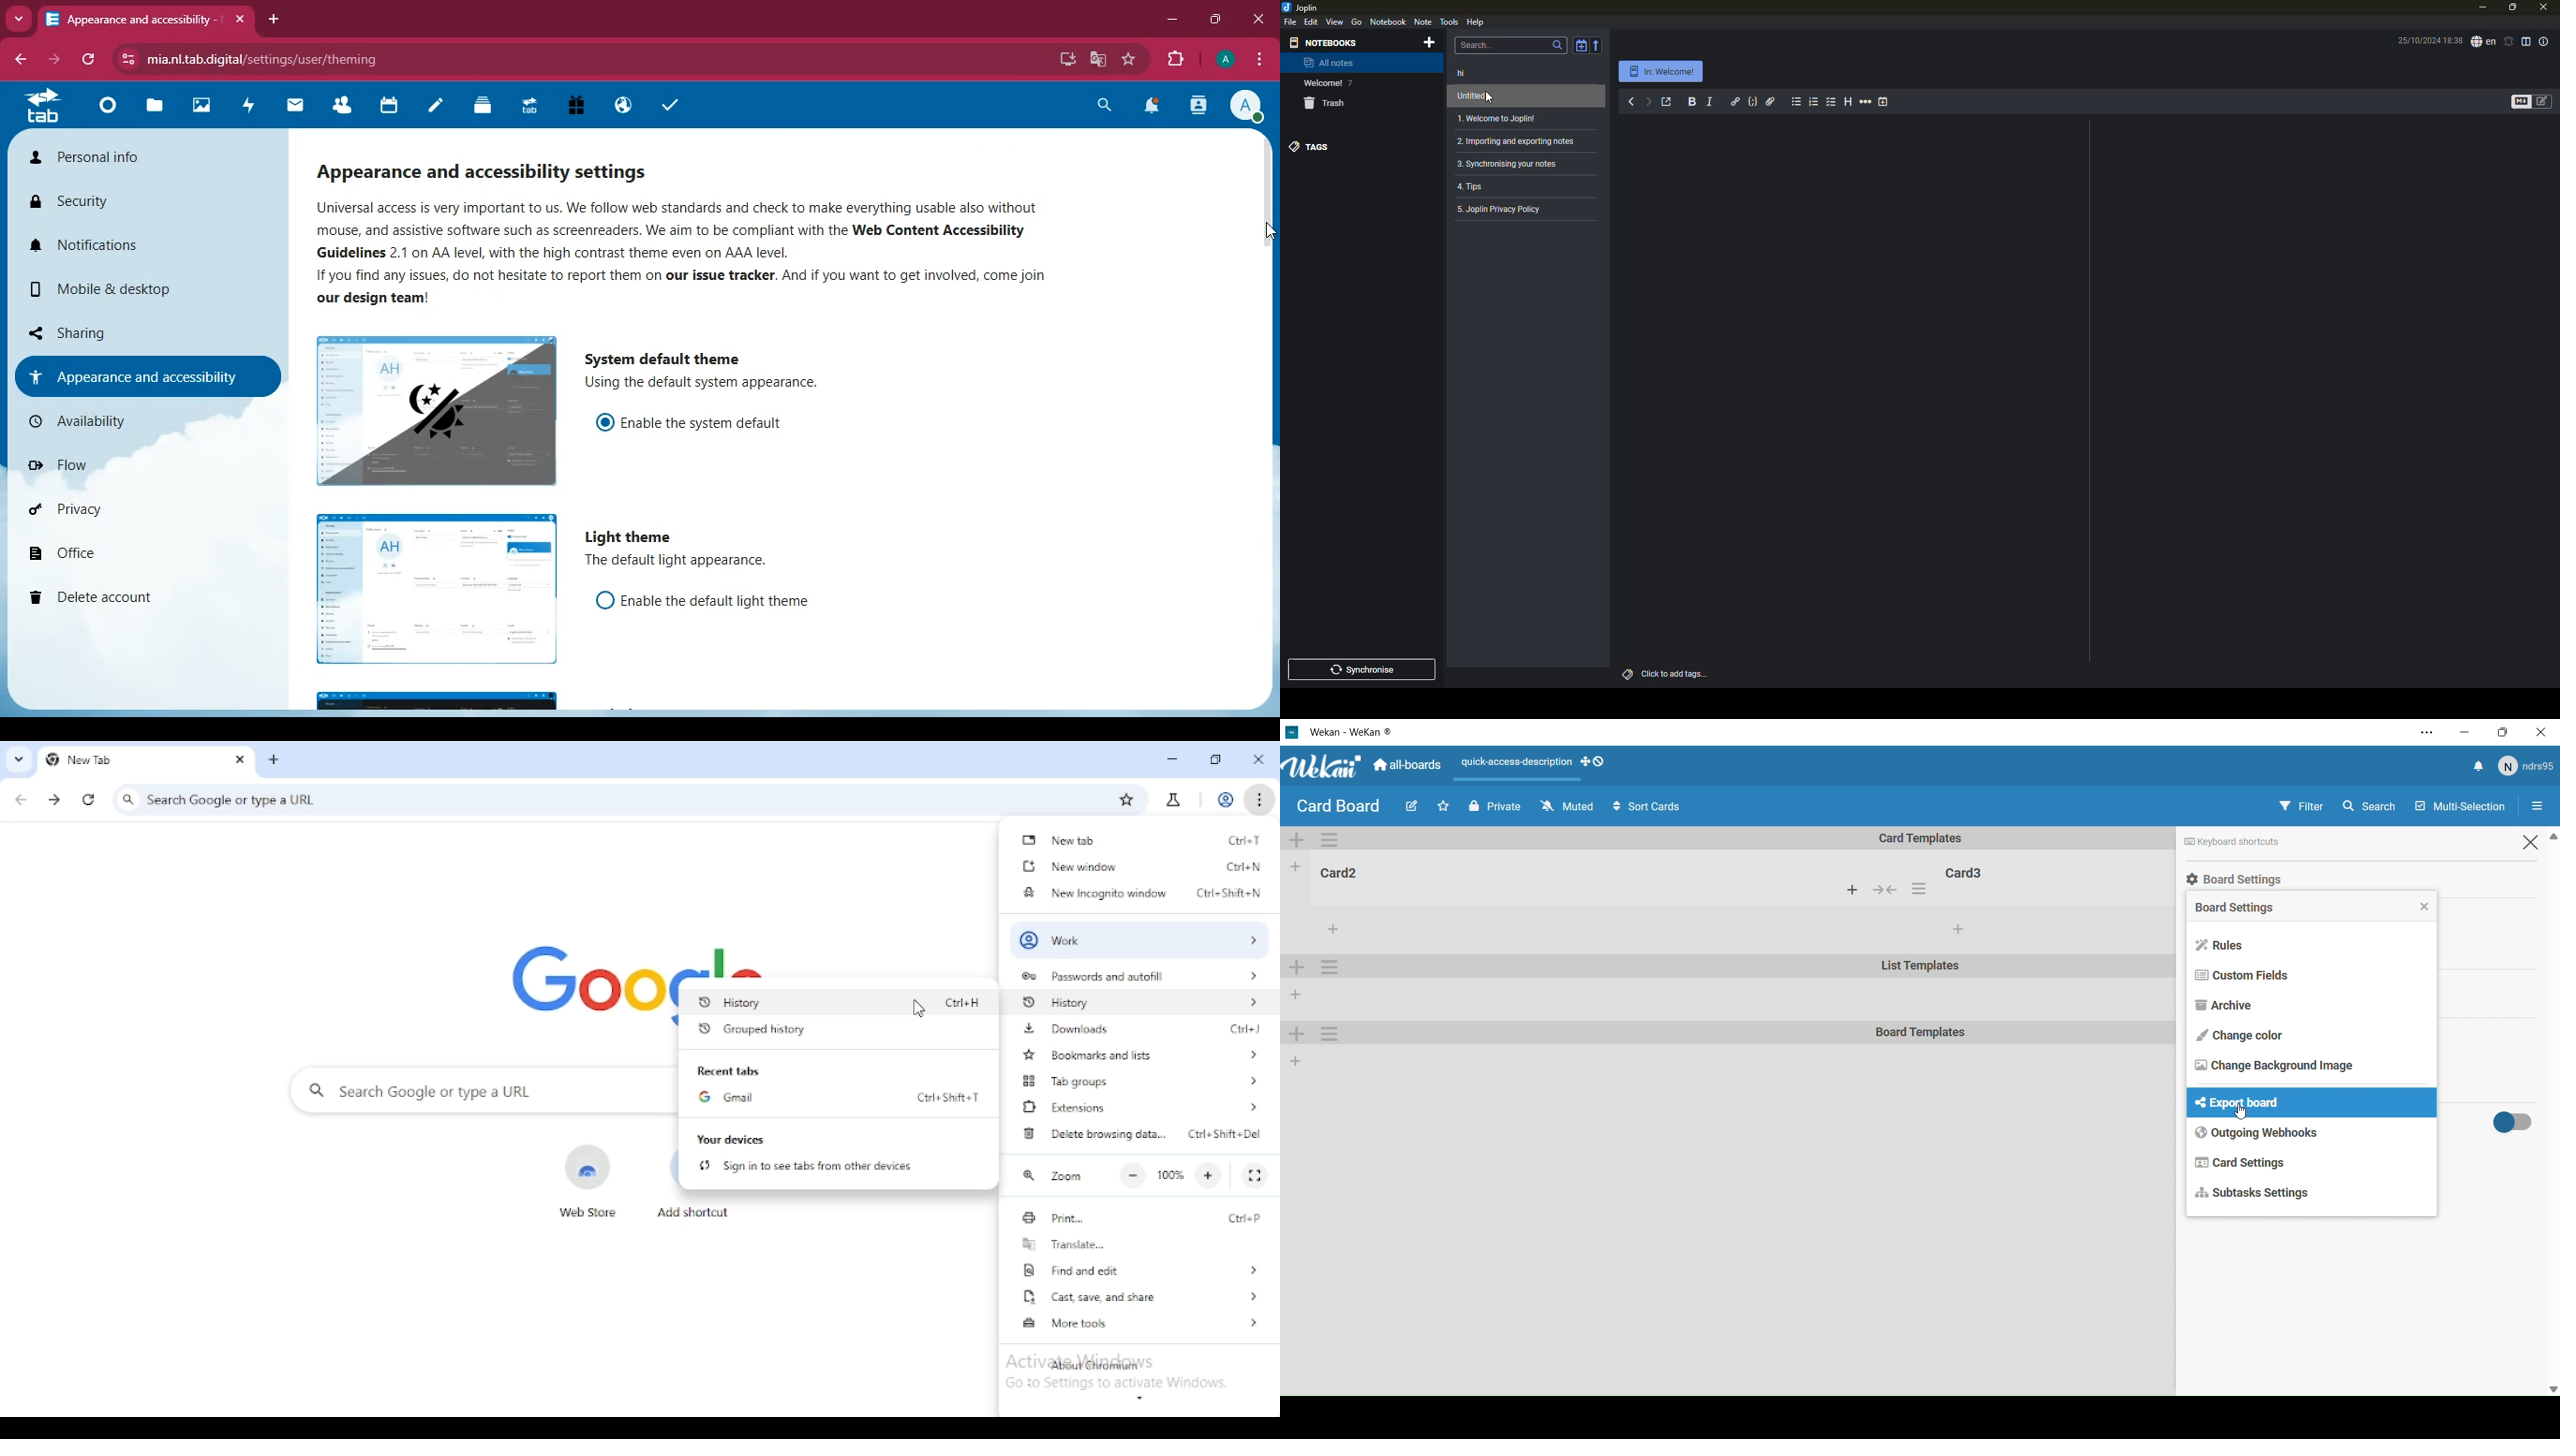 This screenshot has width=2576, height=1456. I want to click on home, so click(107, 111).